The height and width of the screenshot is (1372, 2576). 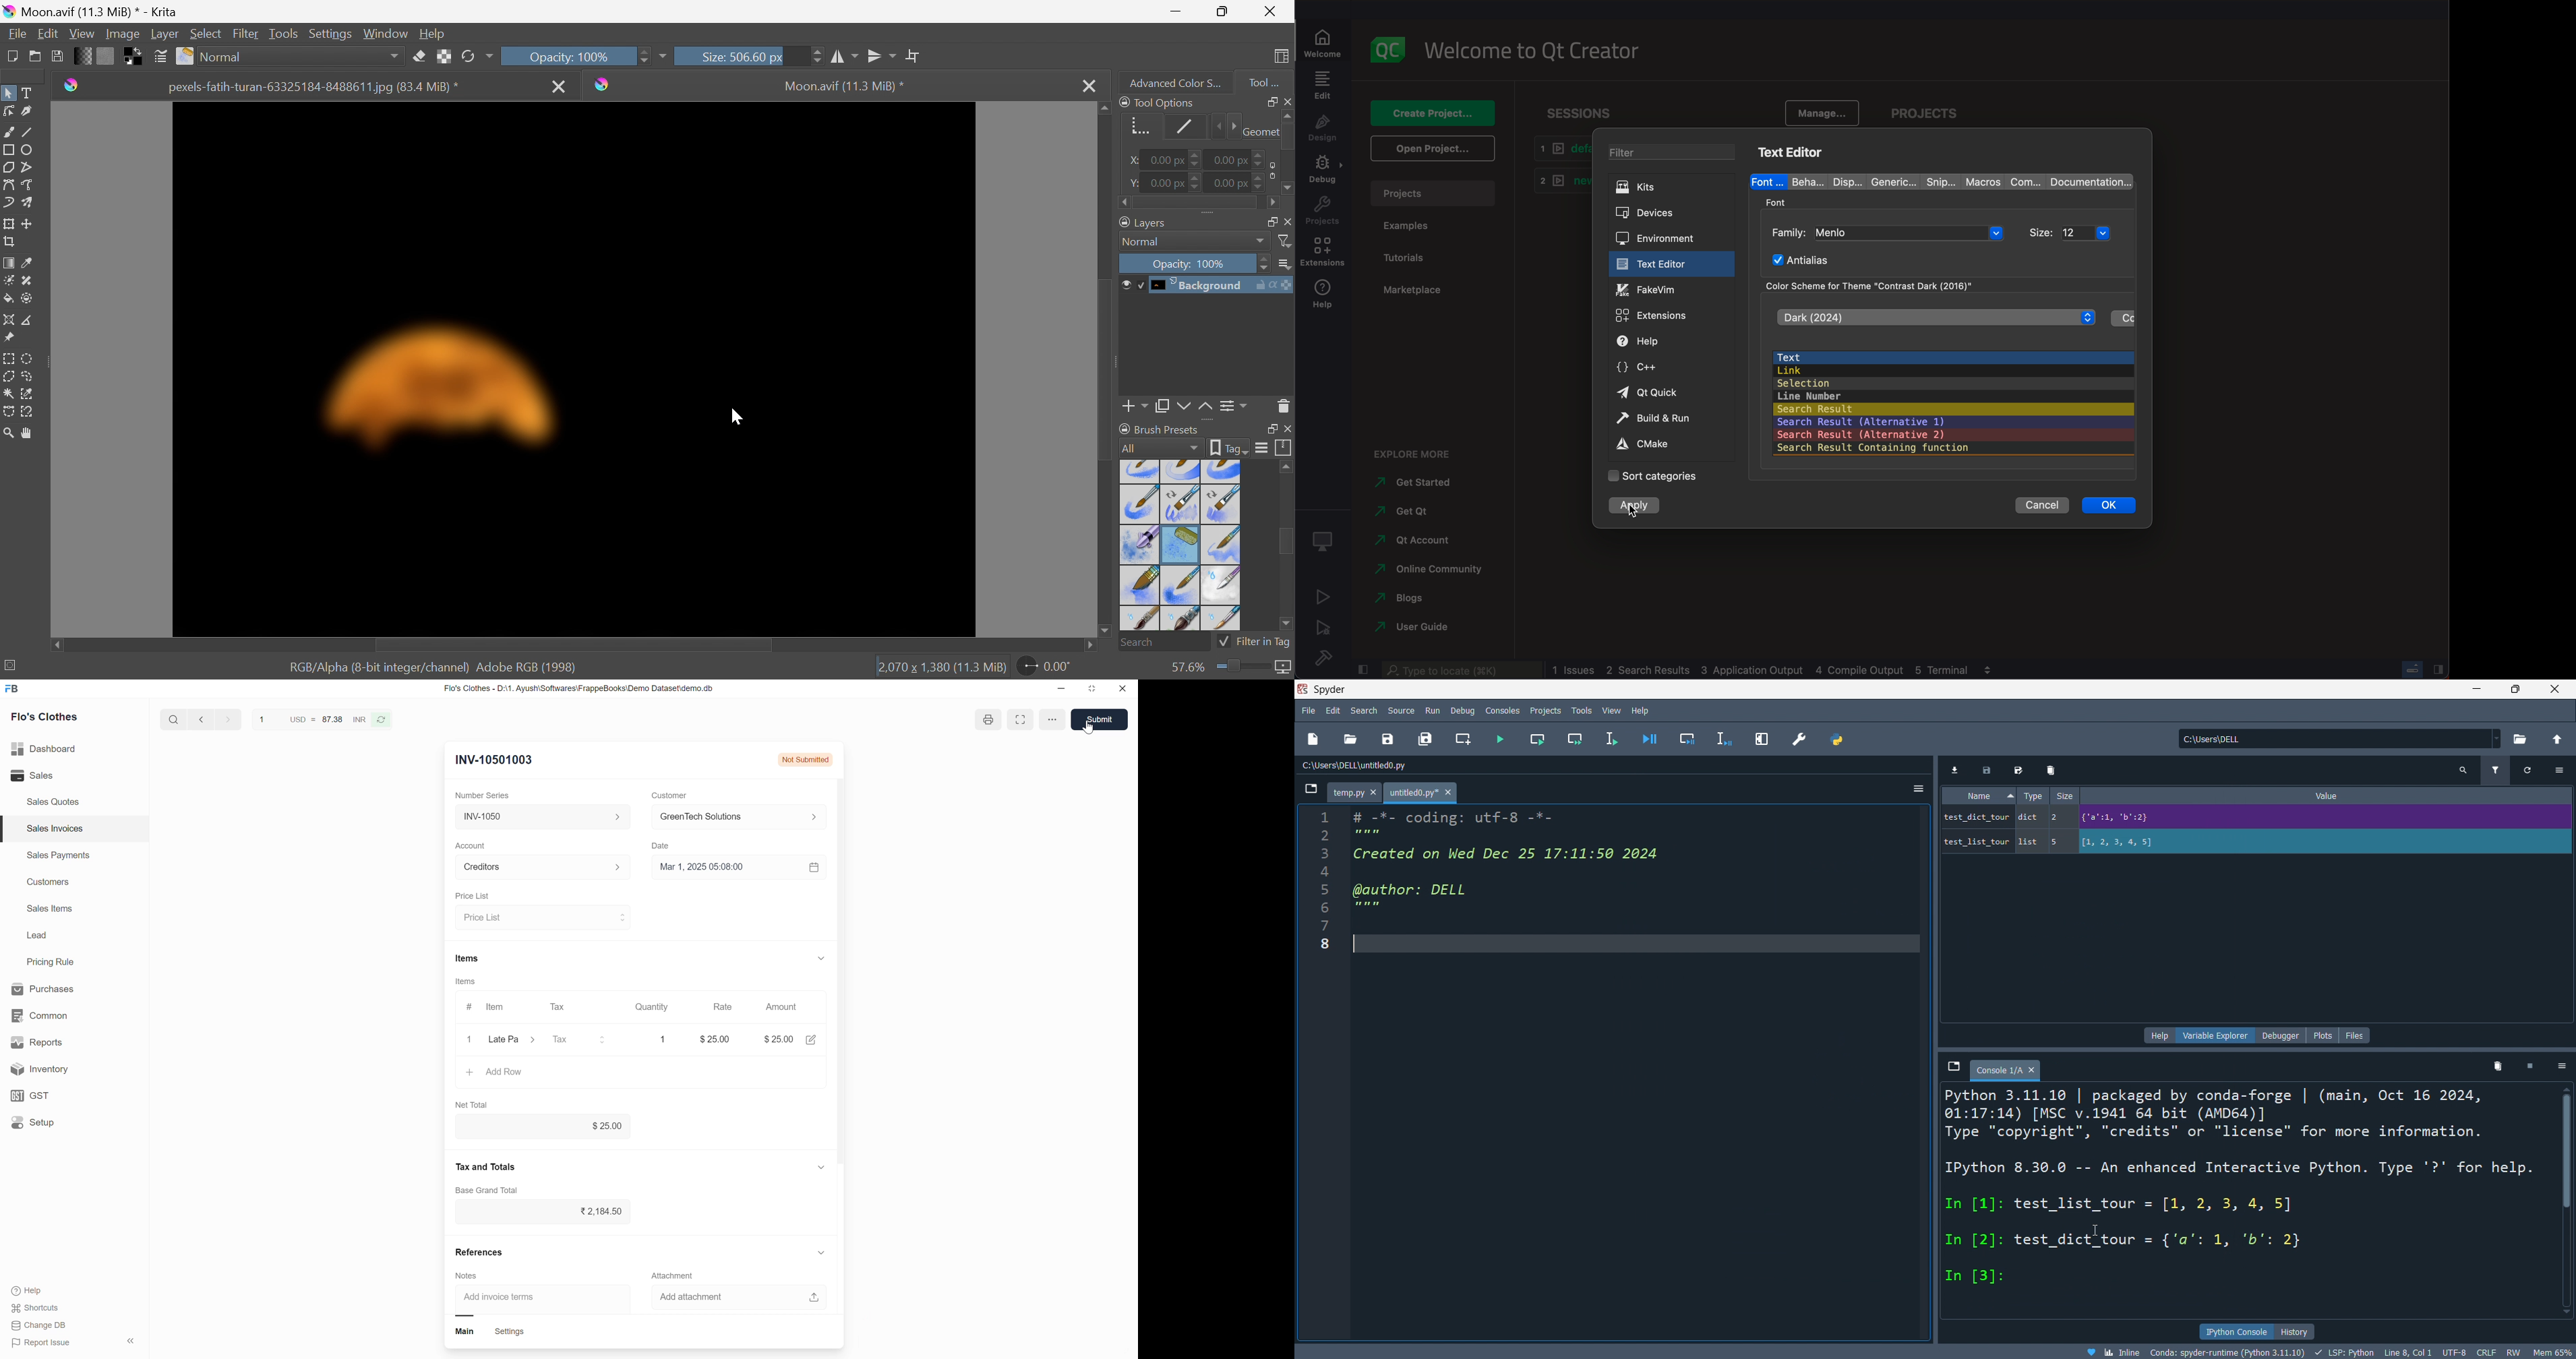 I want to click on history, so click(x=2299, y=1331).